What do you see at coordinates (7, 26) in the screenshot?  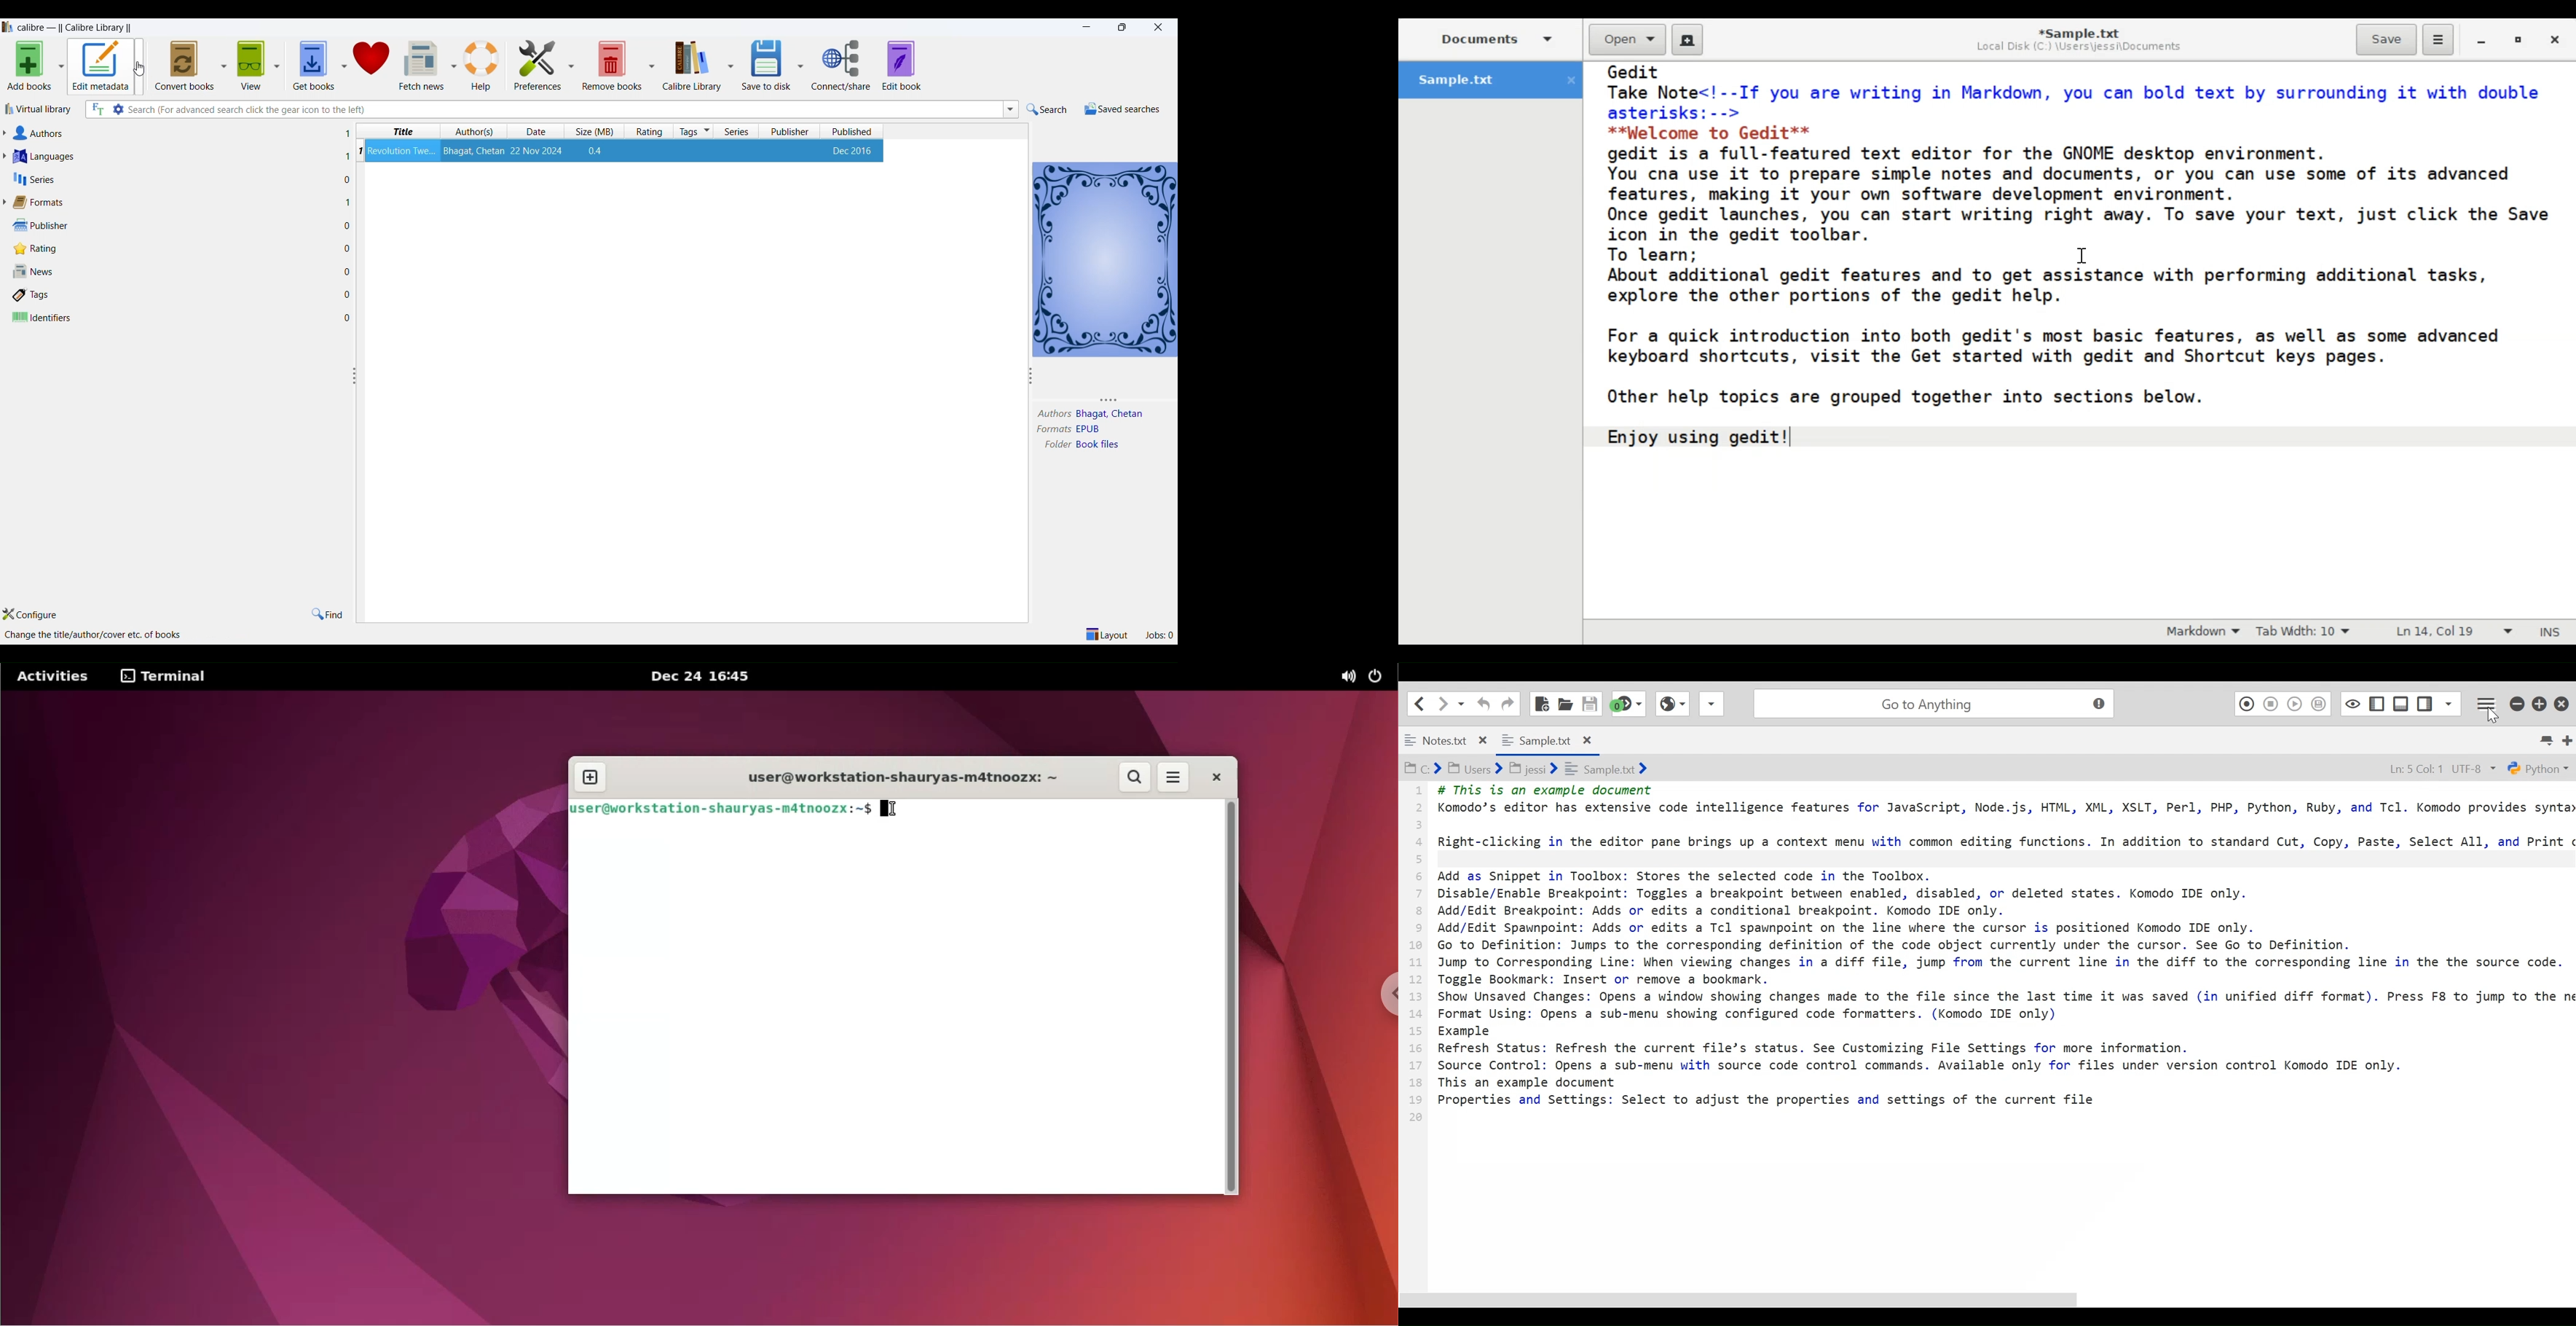 I see `logo` at bounding box center [7, 26].